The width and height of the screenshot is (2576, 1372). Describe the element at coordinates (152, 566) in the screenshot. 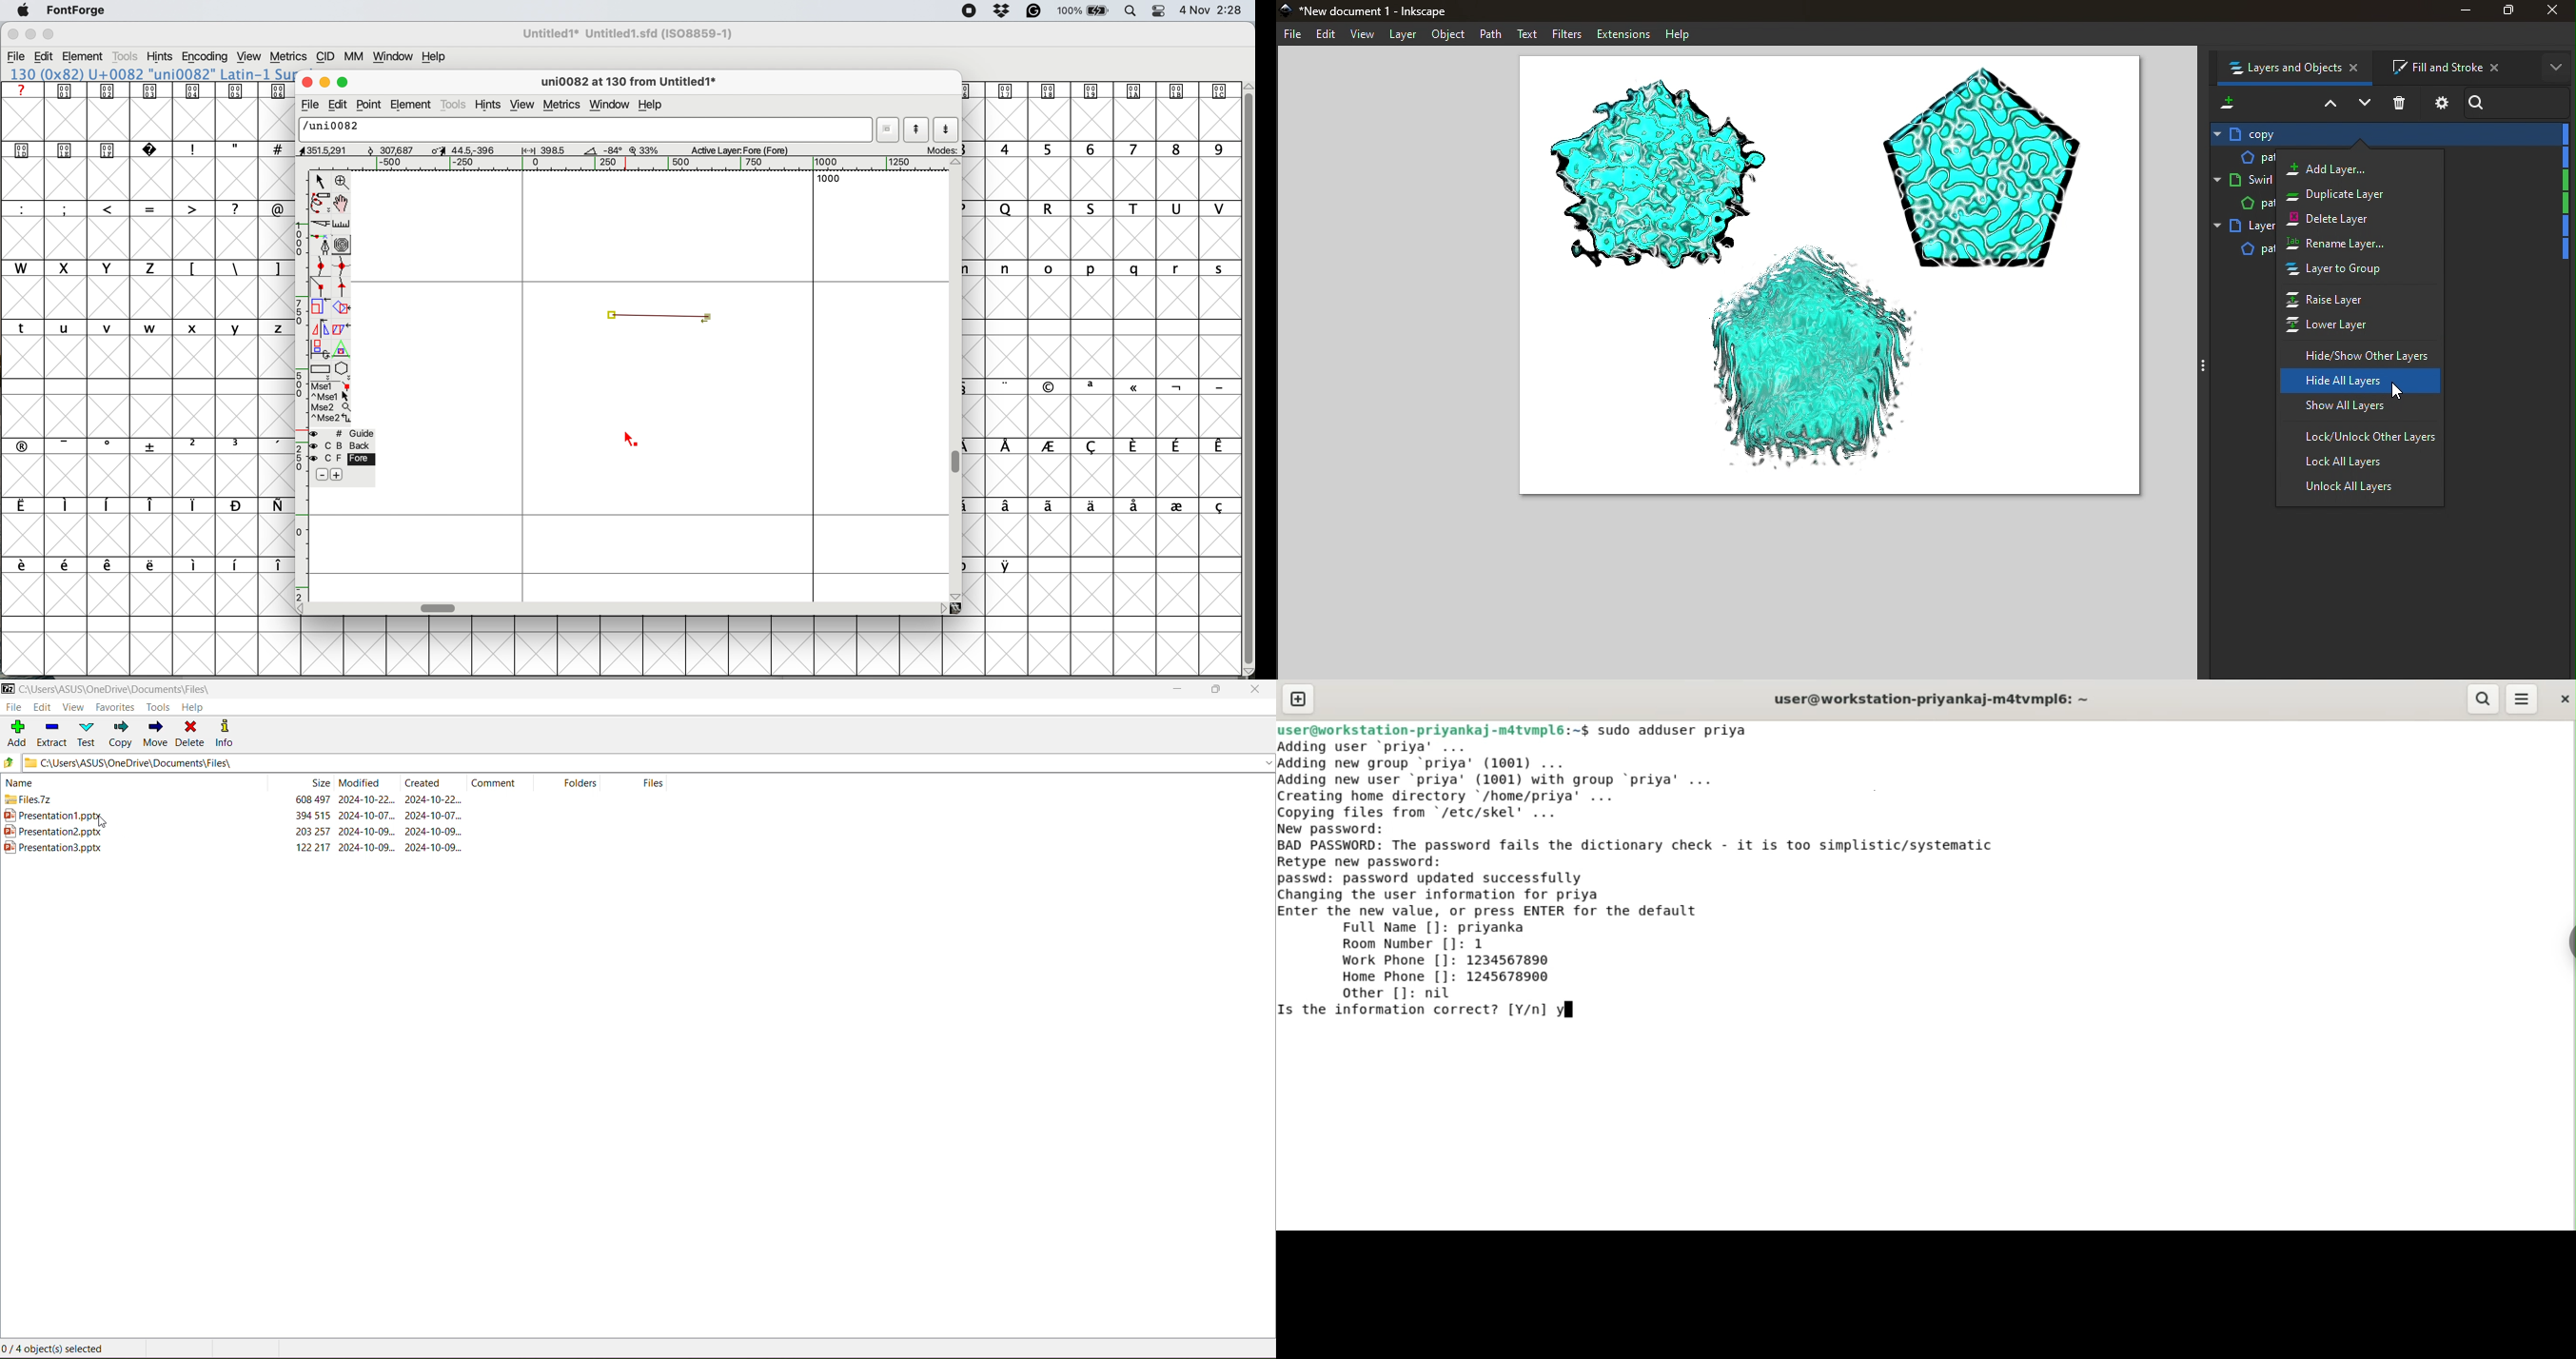

I see `symbols` at that location.